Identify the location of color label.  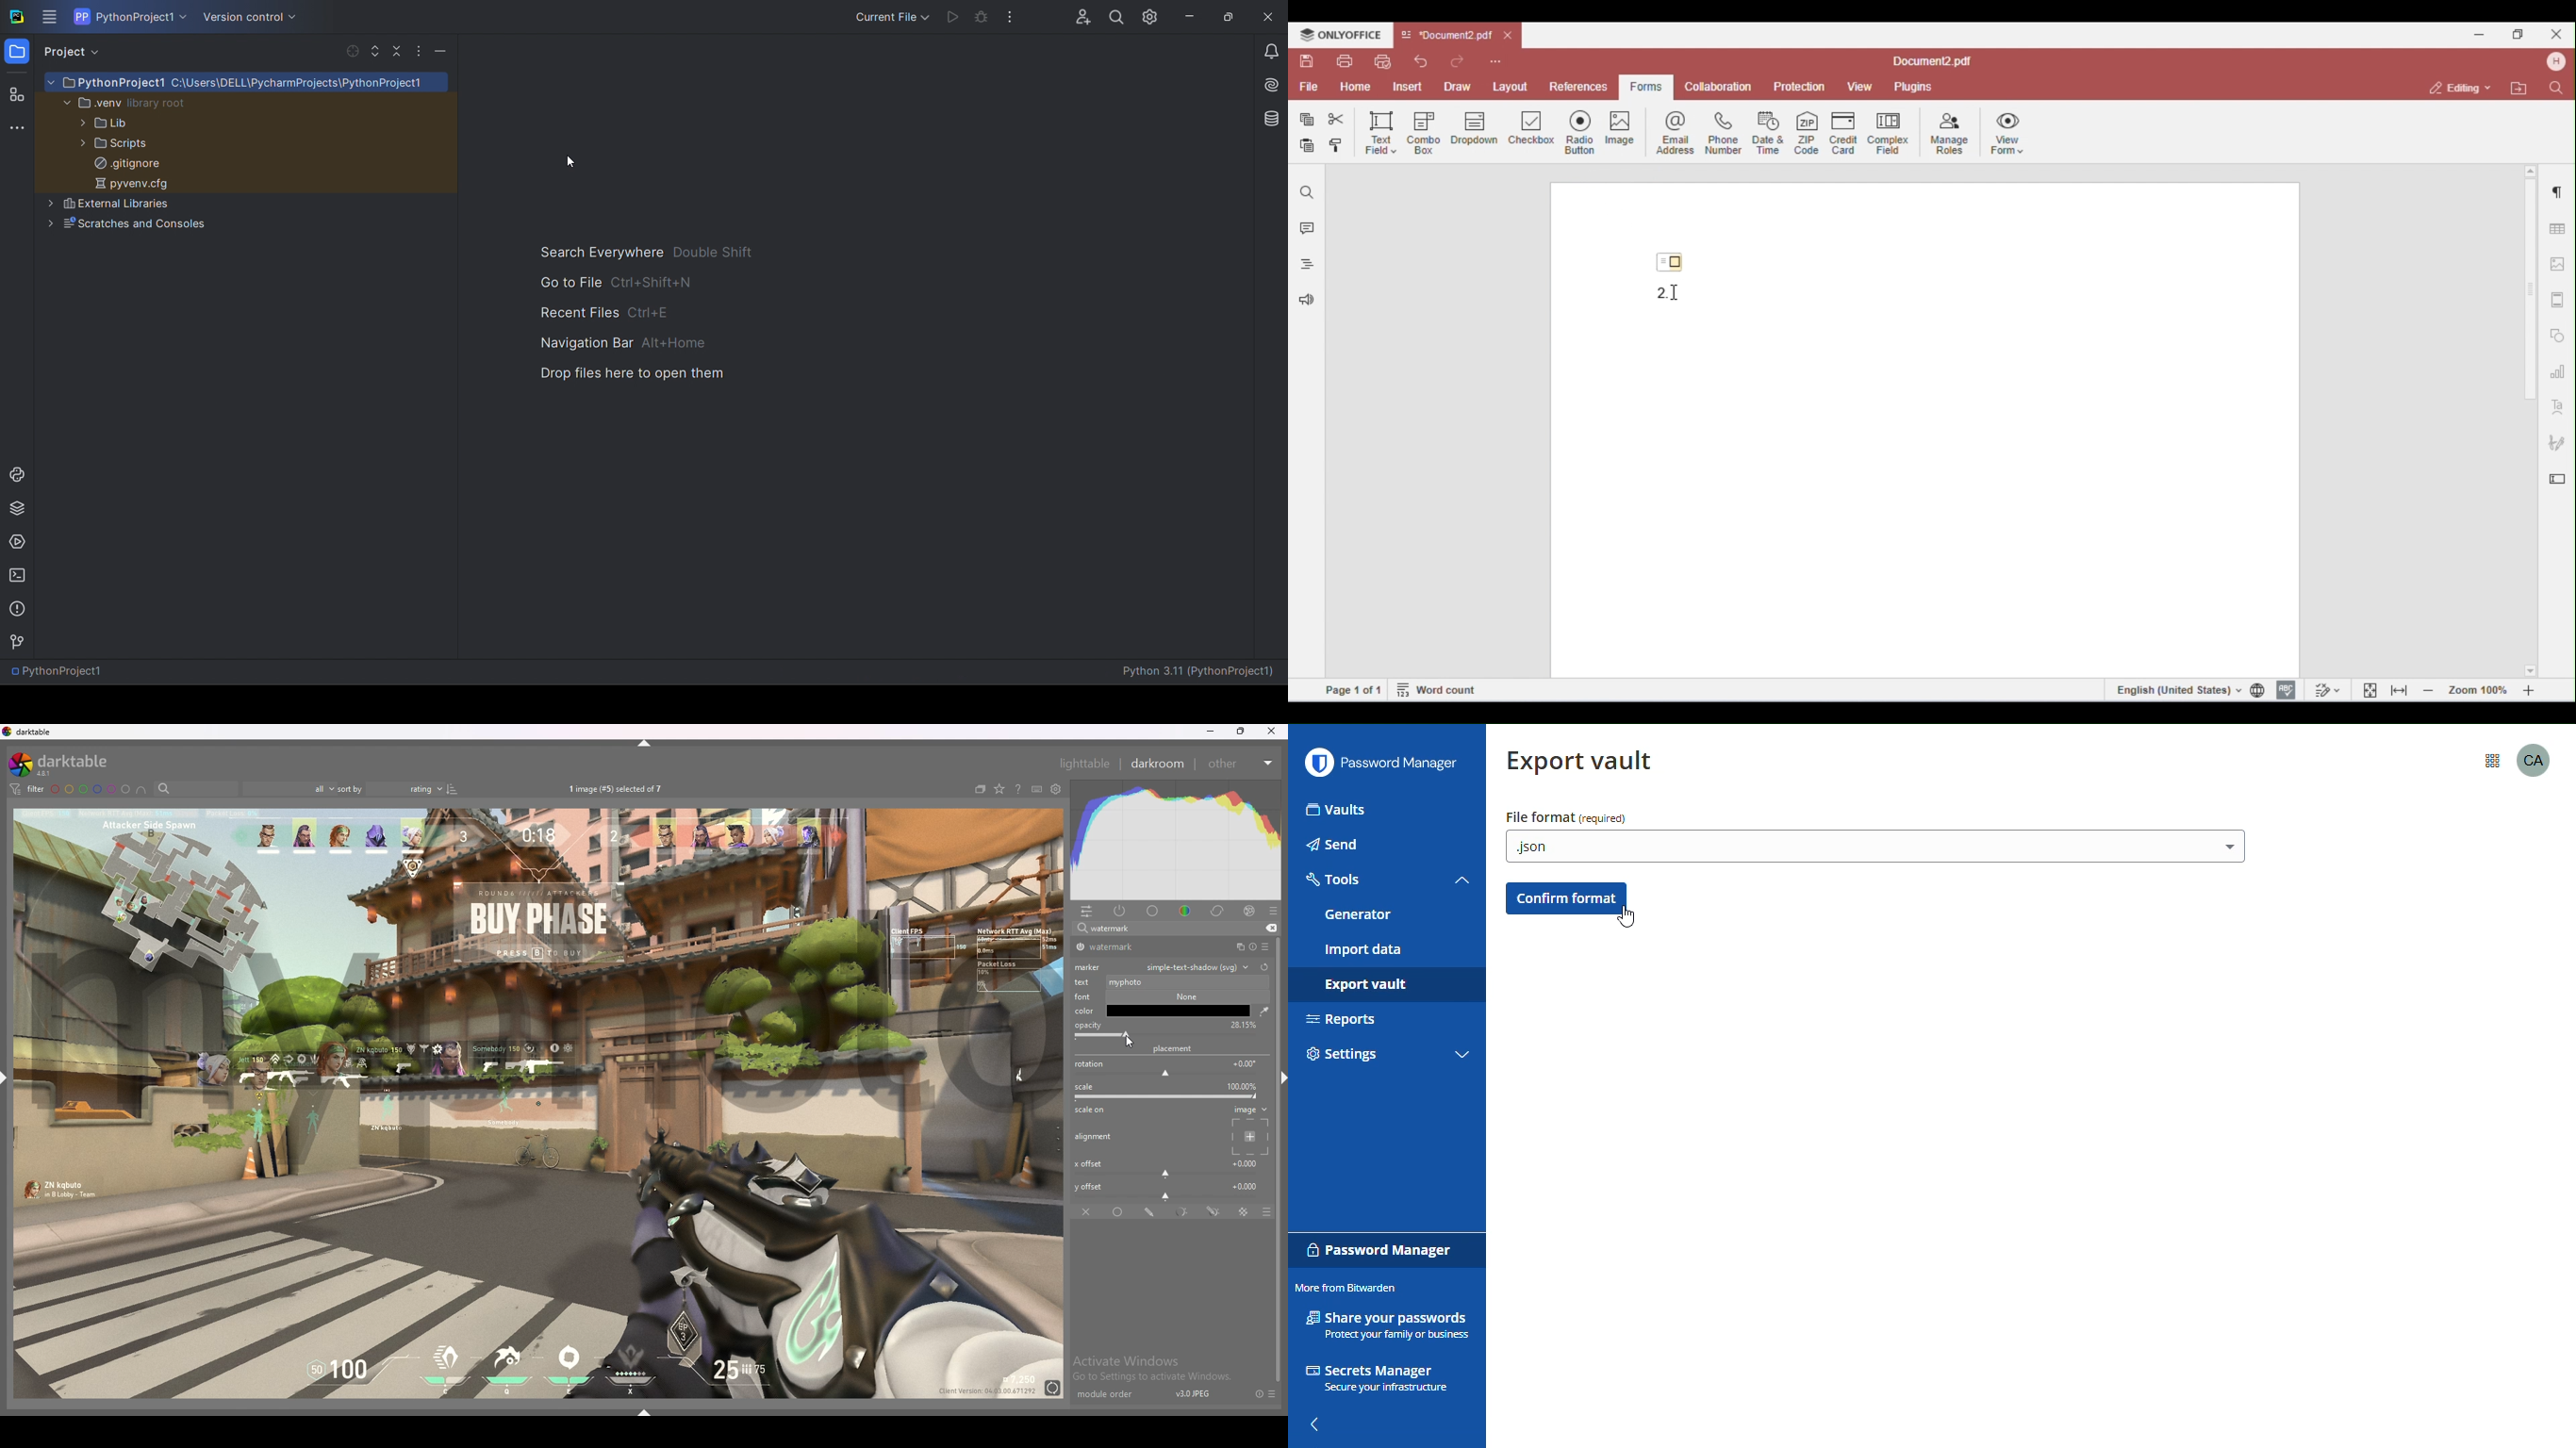
(91, 789).